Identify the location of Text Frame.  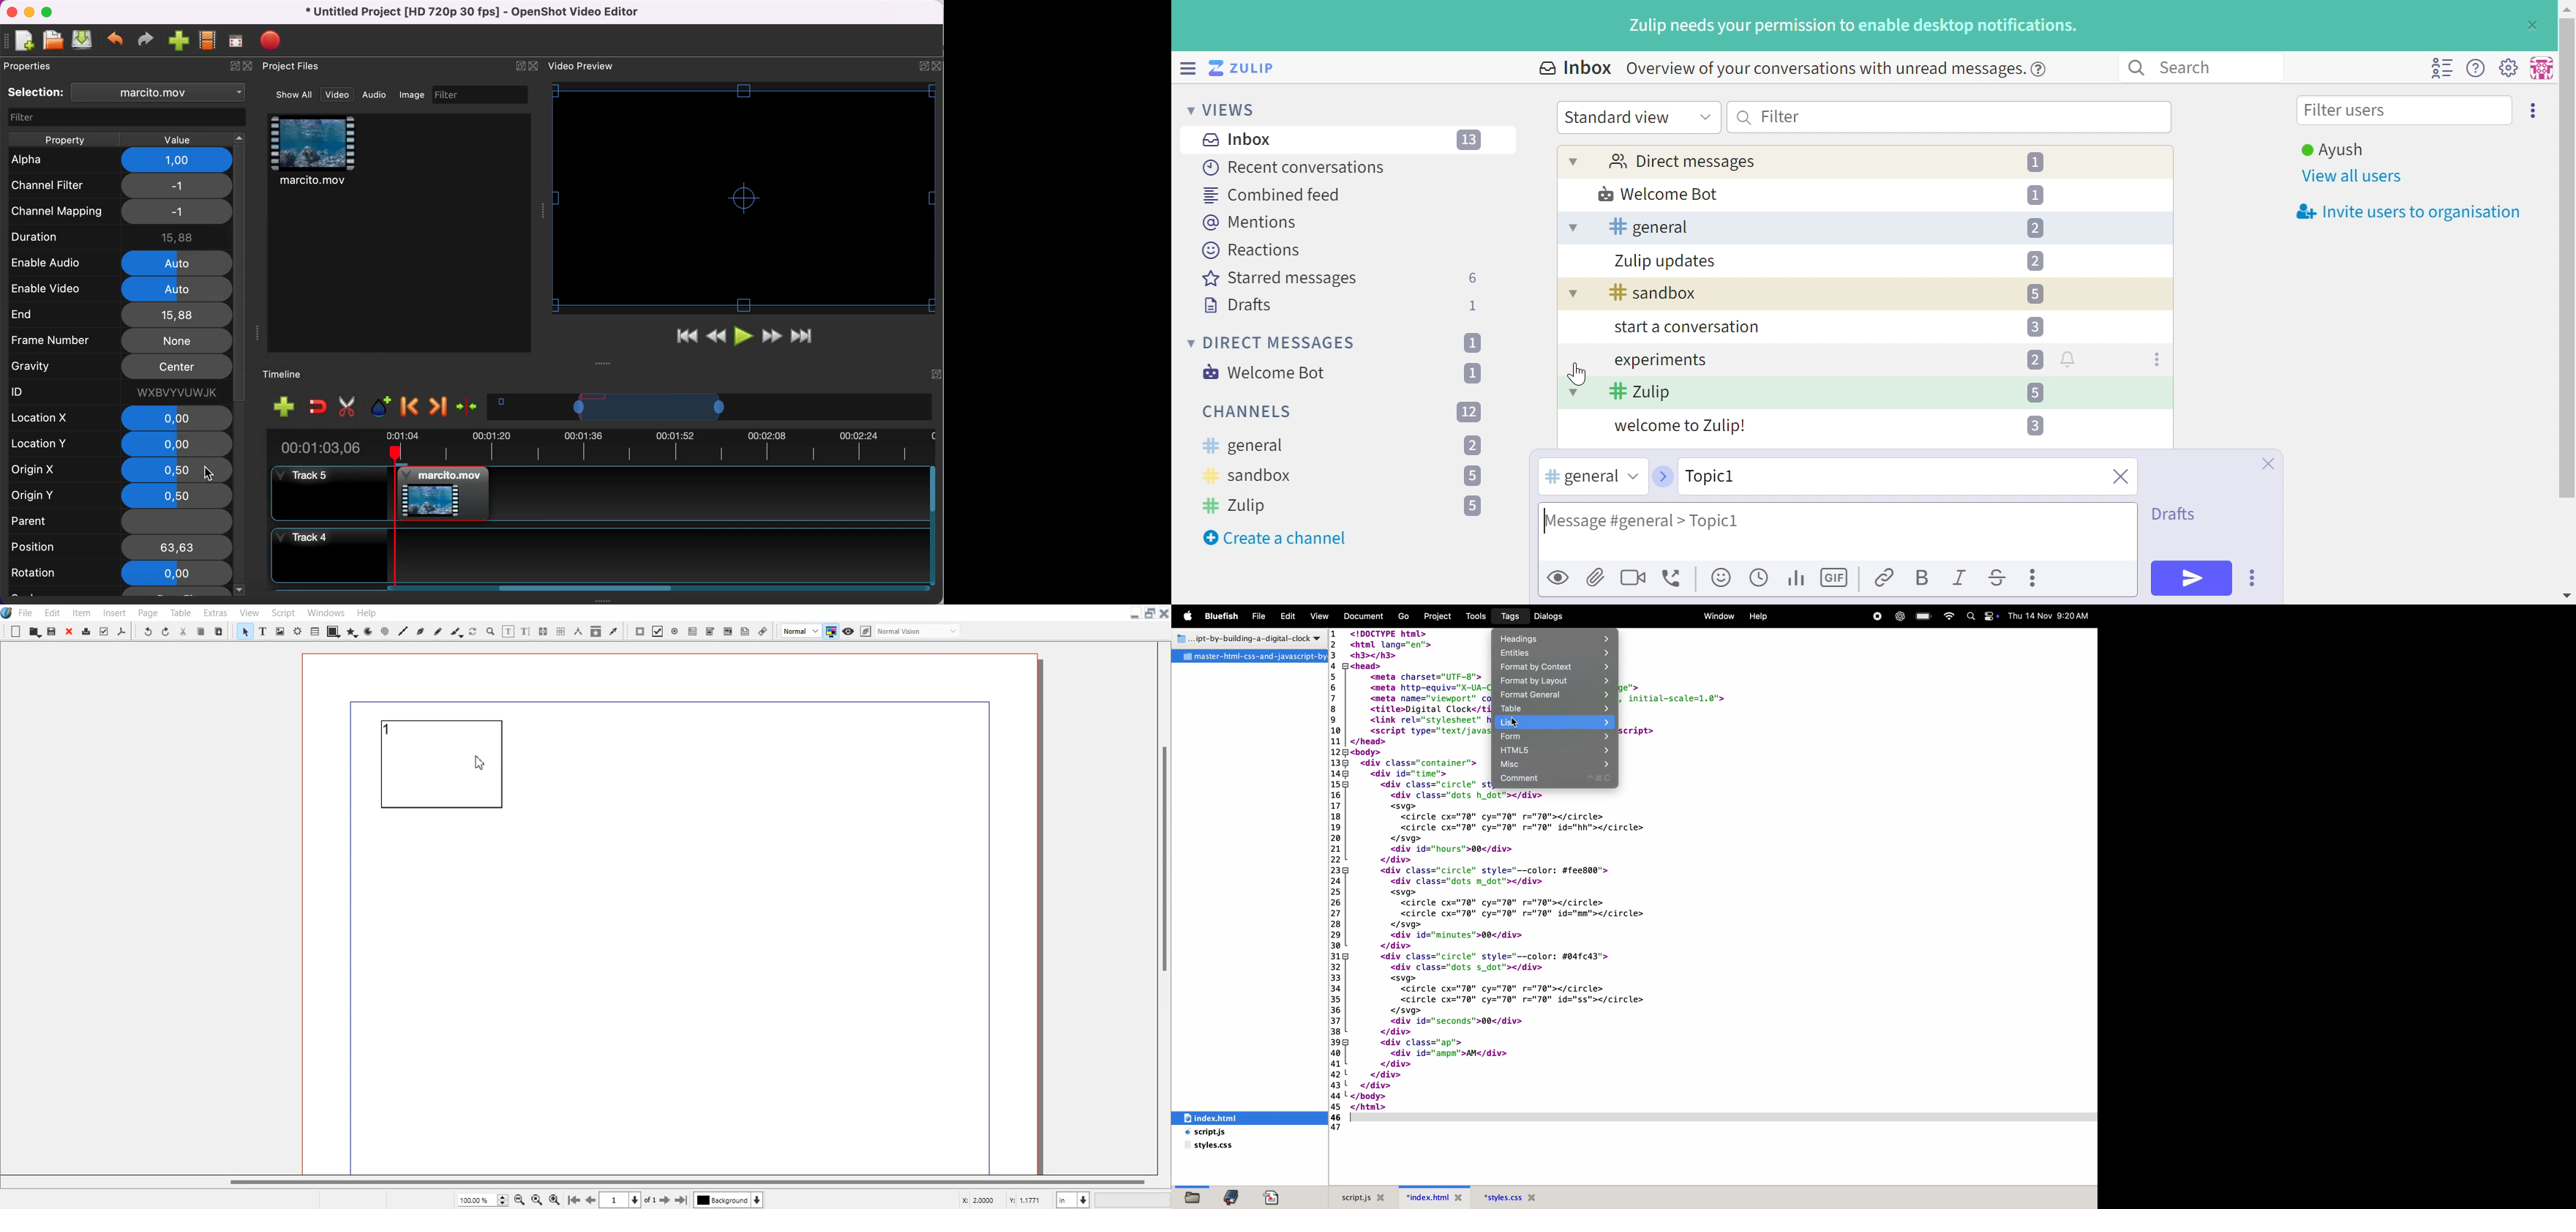
(263, 631).